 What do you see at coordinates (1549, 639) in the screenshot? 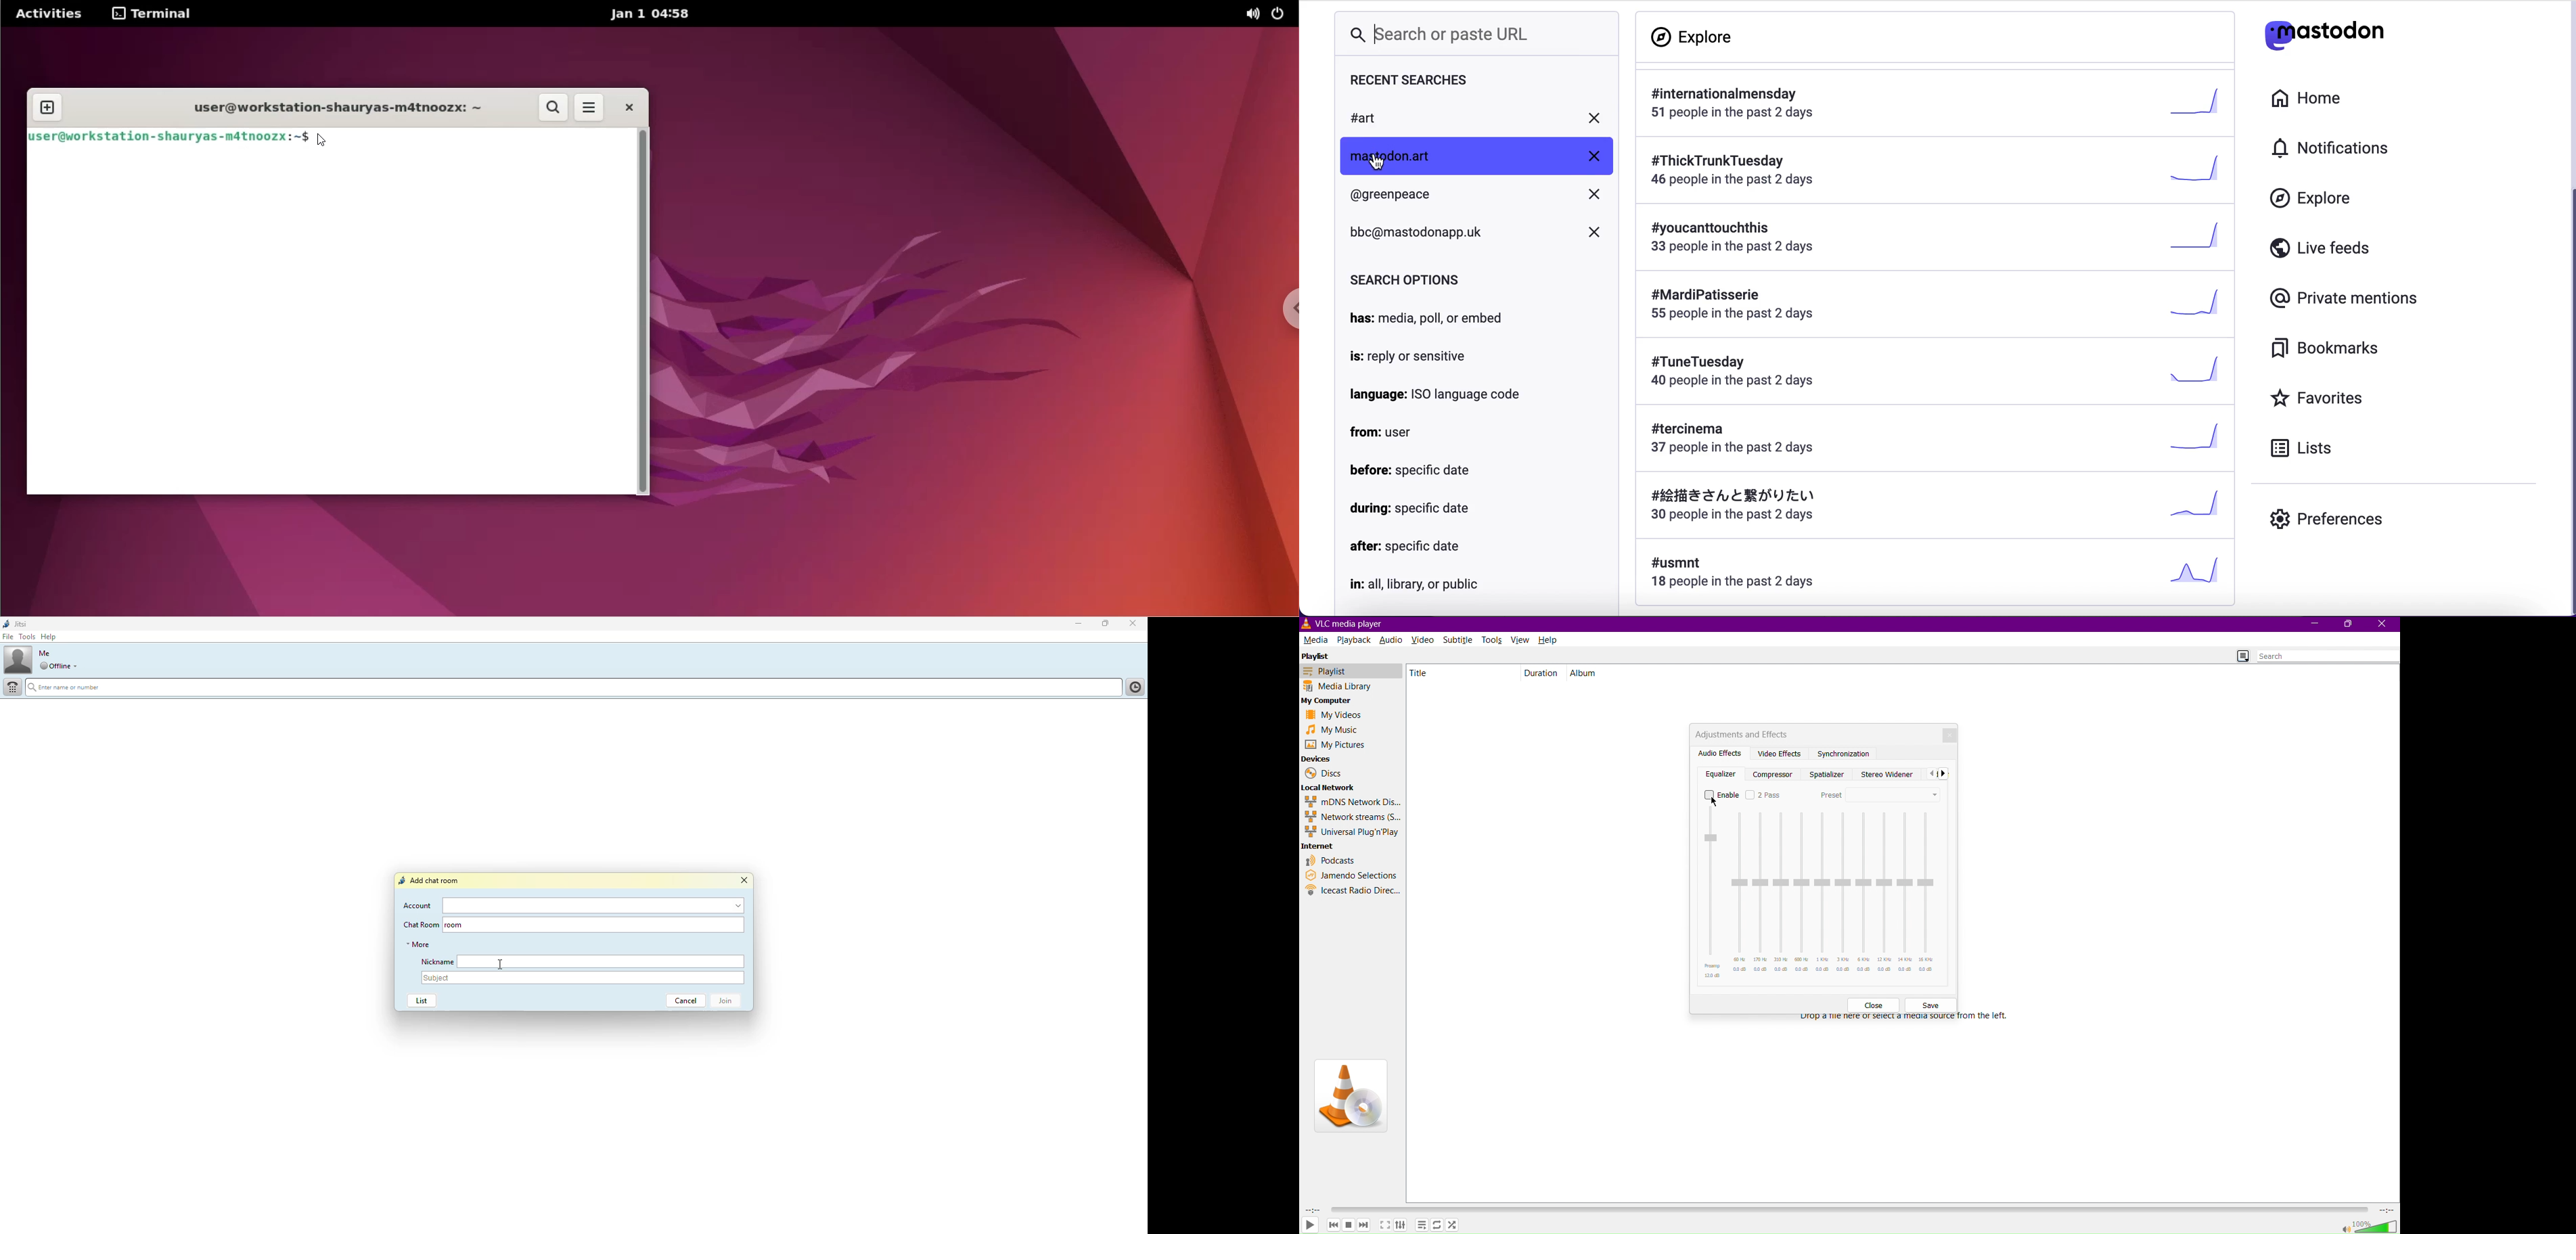
I see `Help` at bounding box center [1549, 639].